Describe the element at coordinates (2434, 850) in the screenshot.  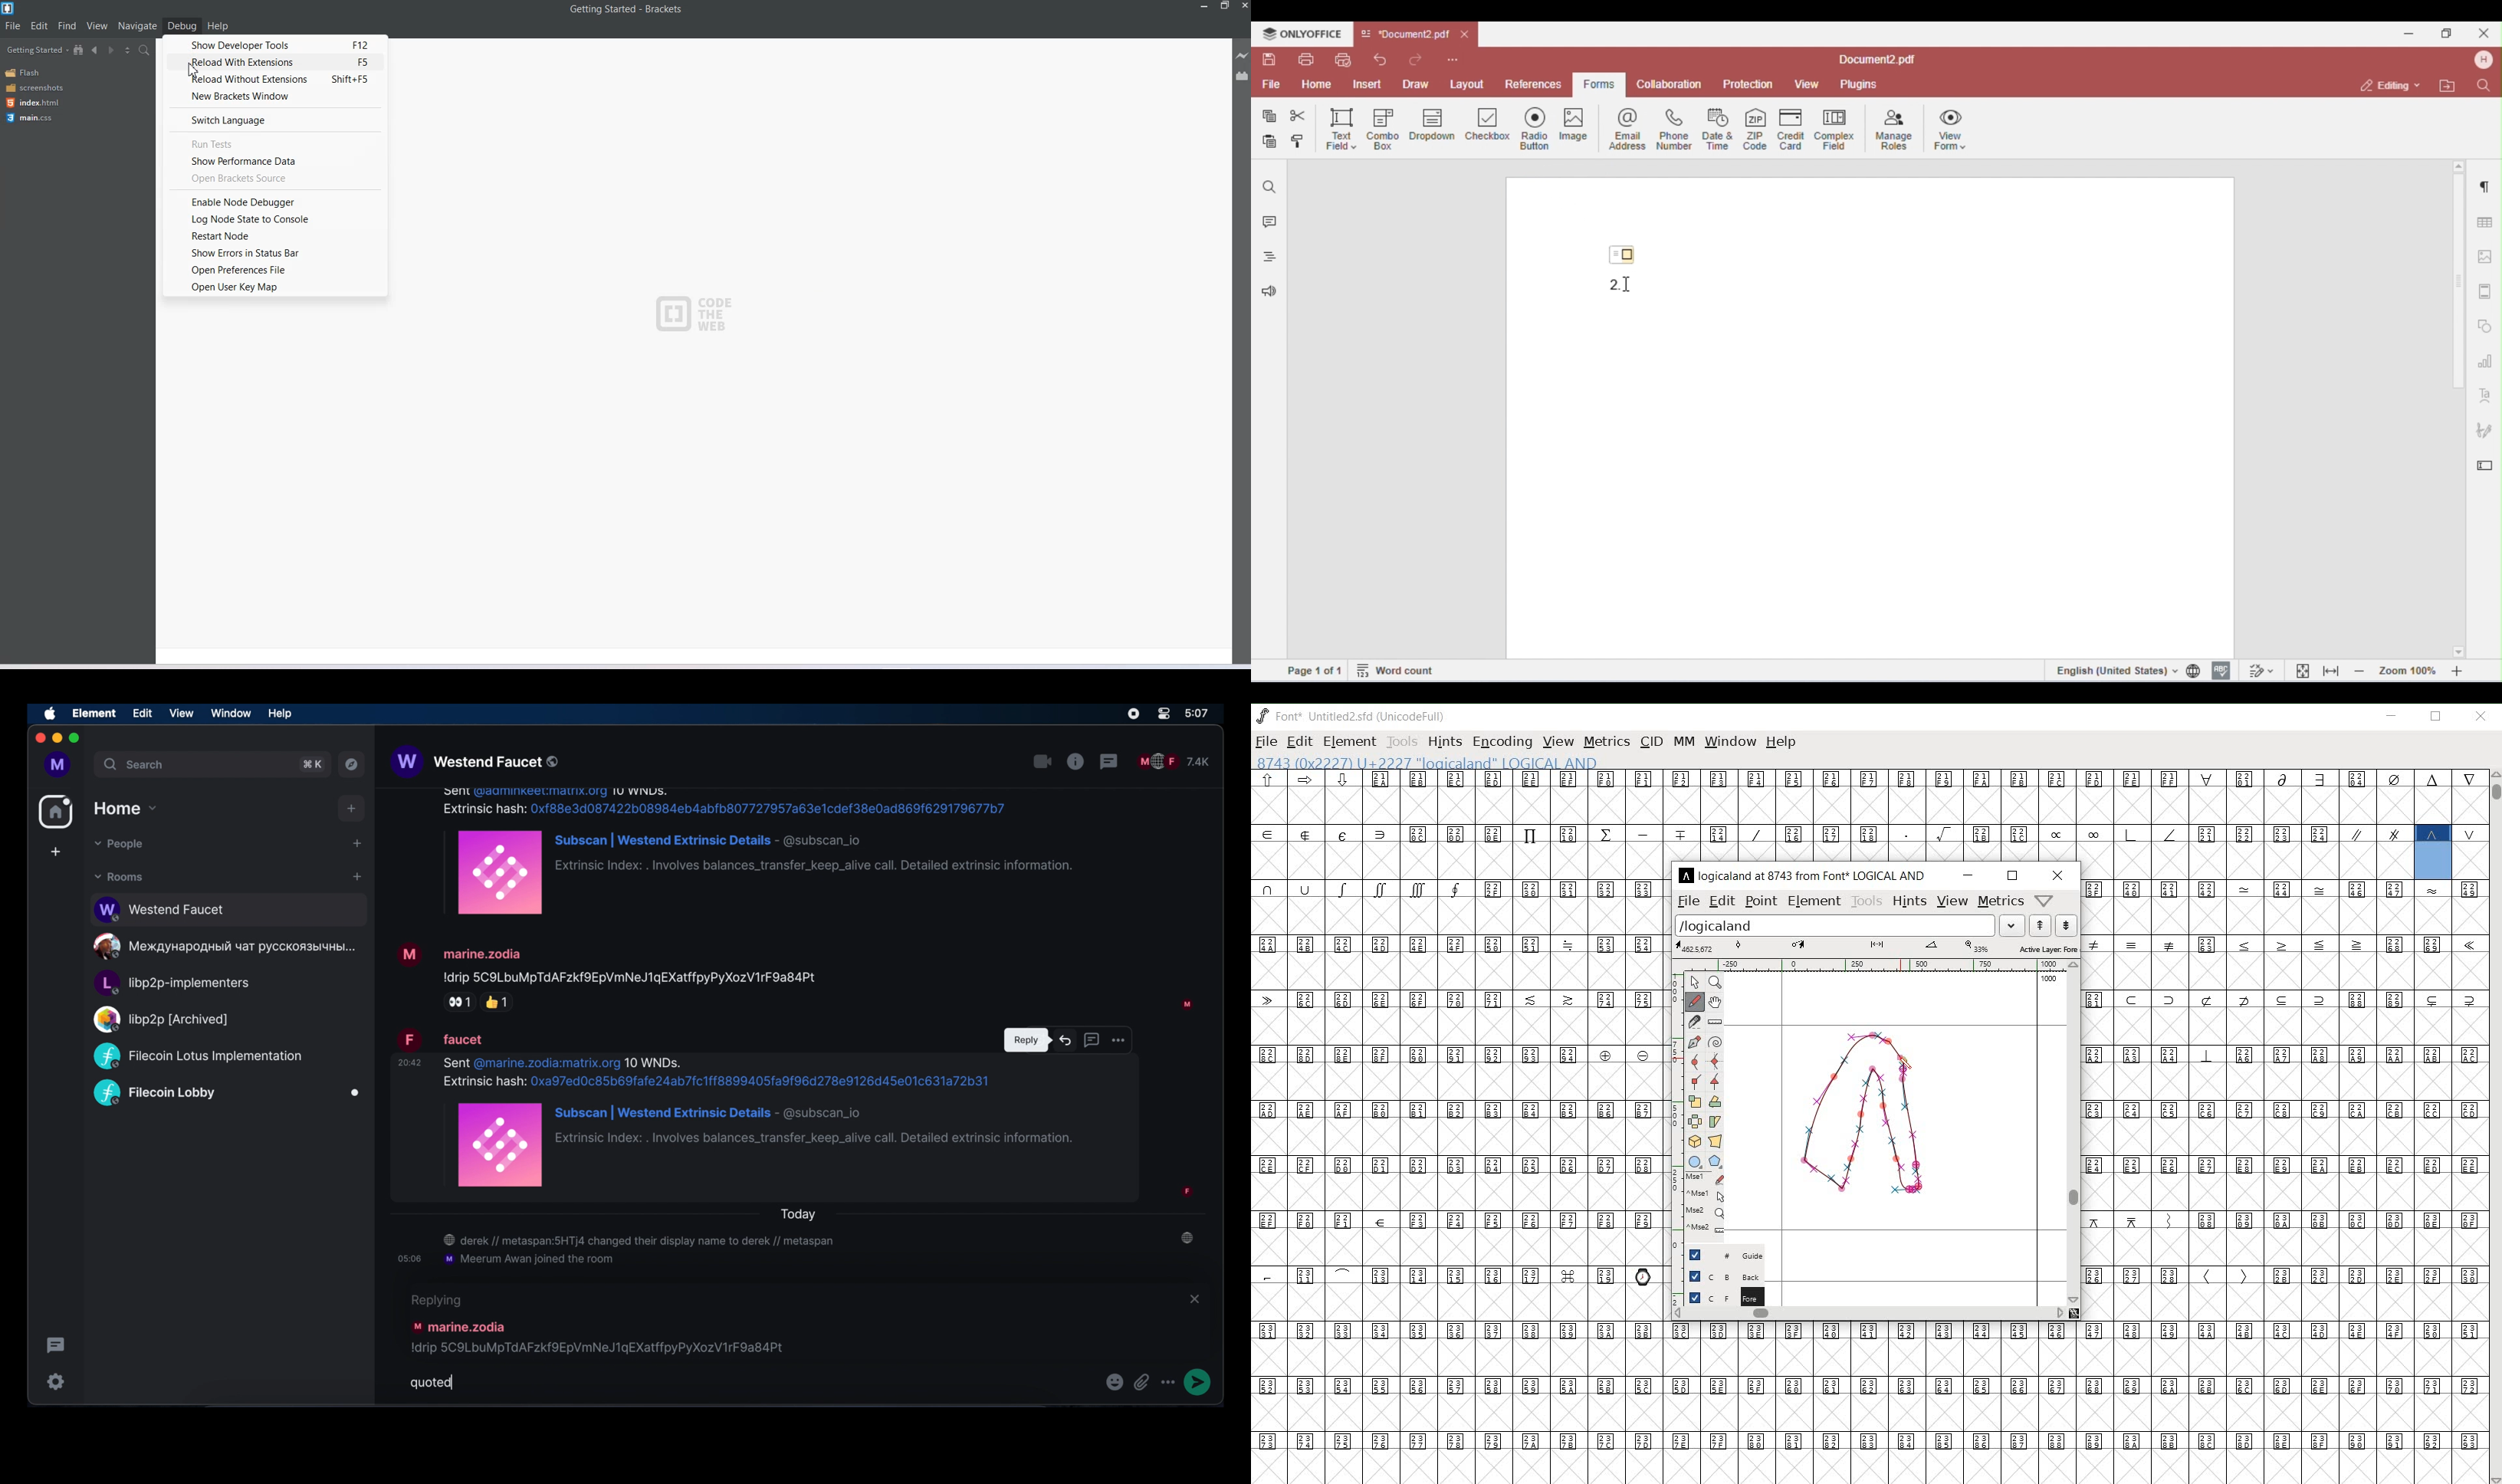
I see `8743 (0x22227) U+2227 "logicaland" LOGICAL AND` at that location.